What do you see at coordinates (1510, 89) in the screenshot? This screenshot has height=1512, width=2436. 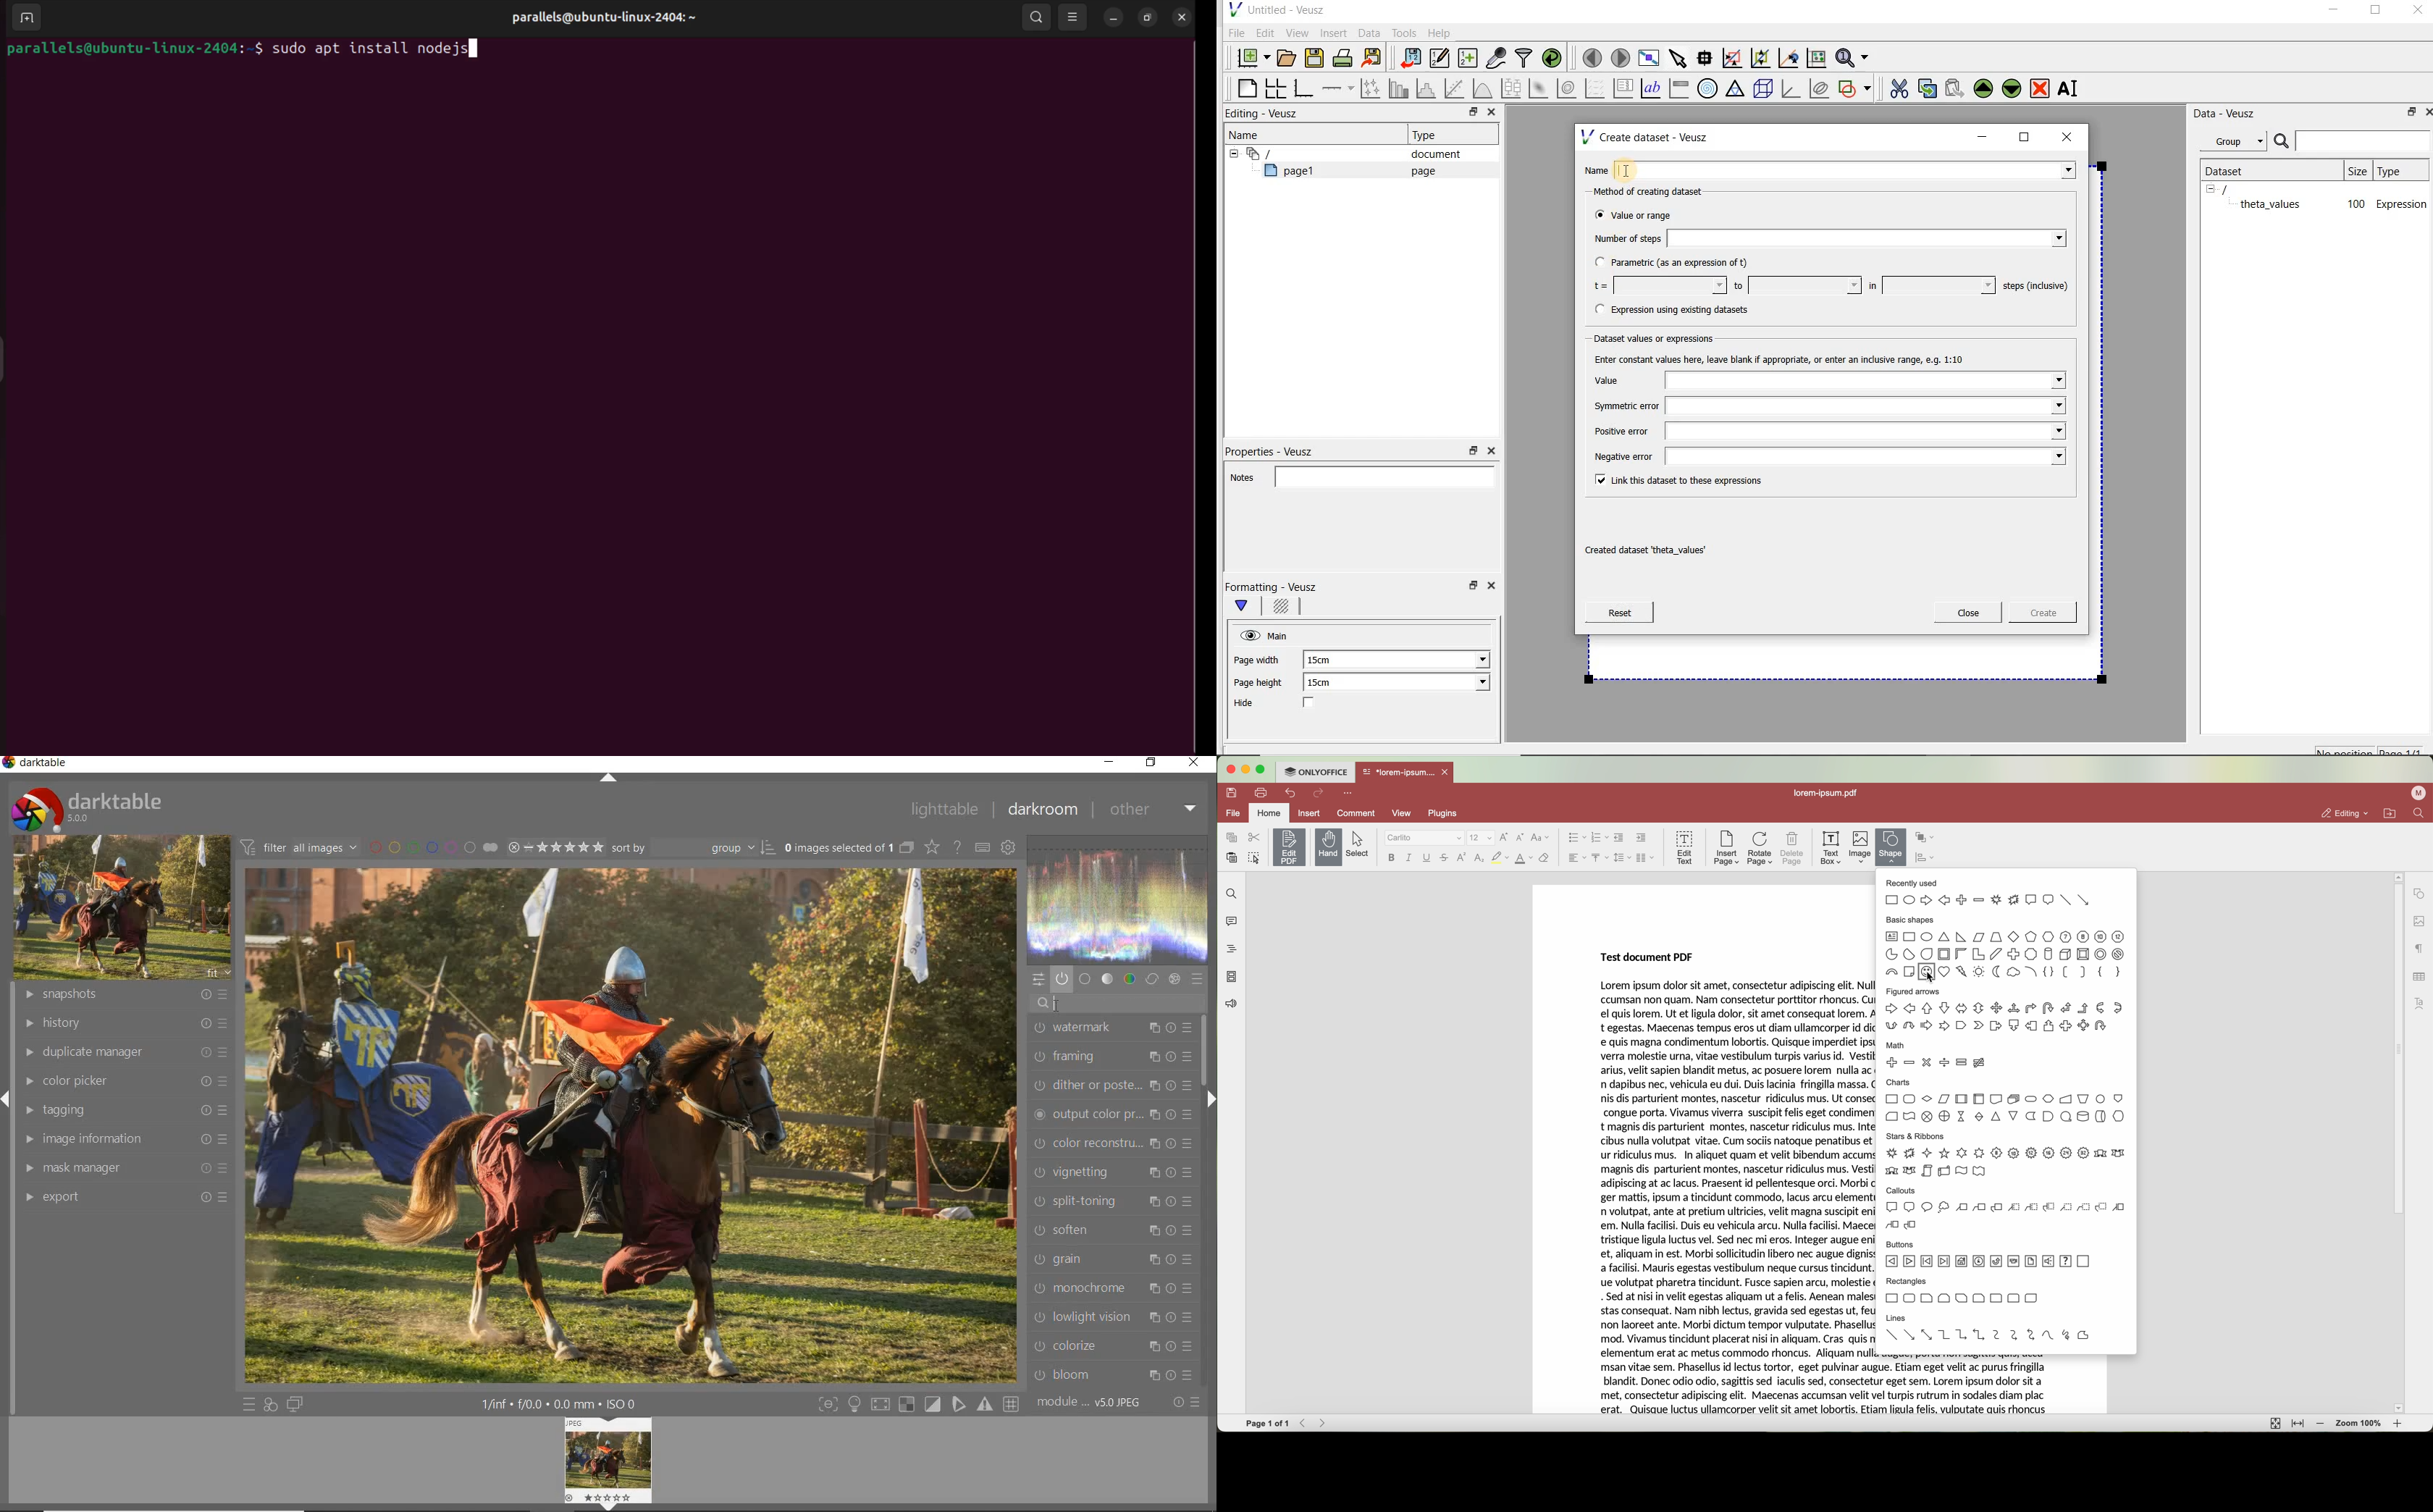 I see `plot box plots` at bounding box center [1510, 89].